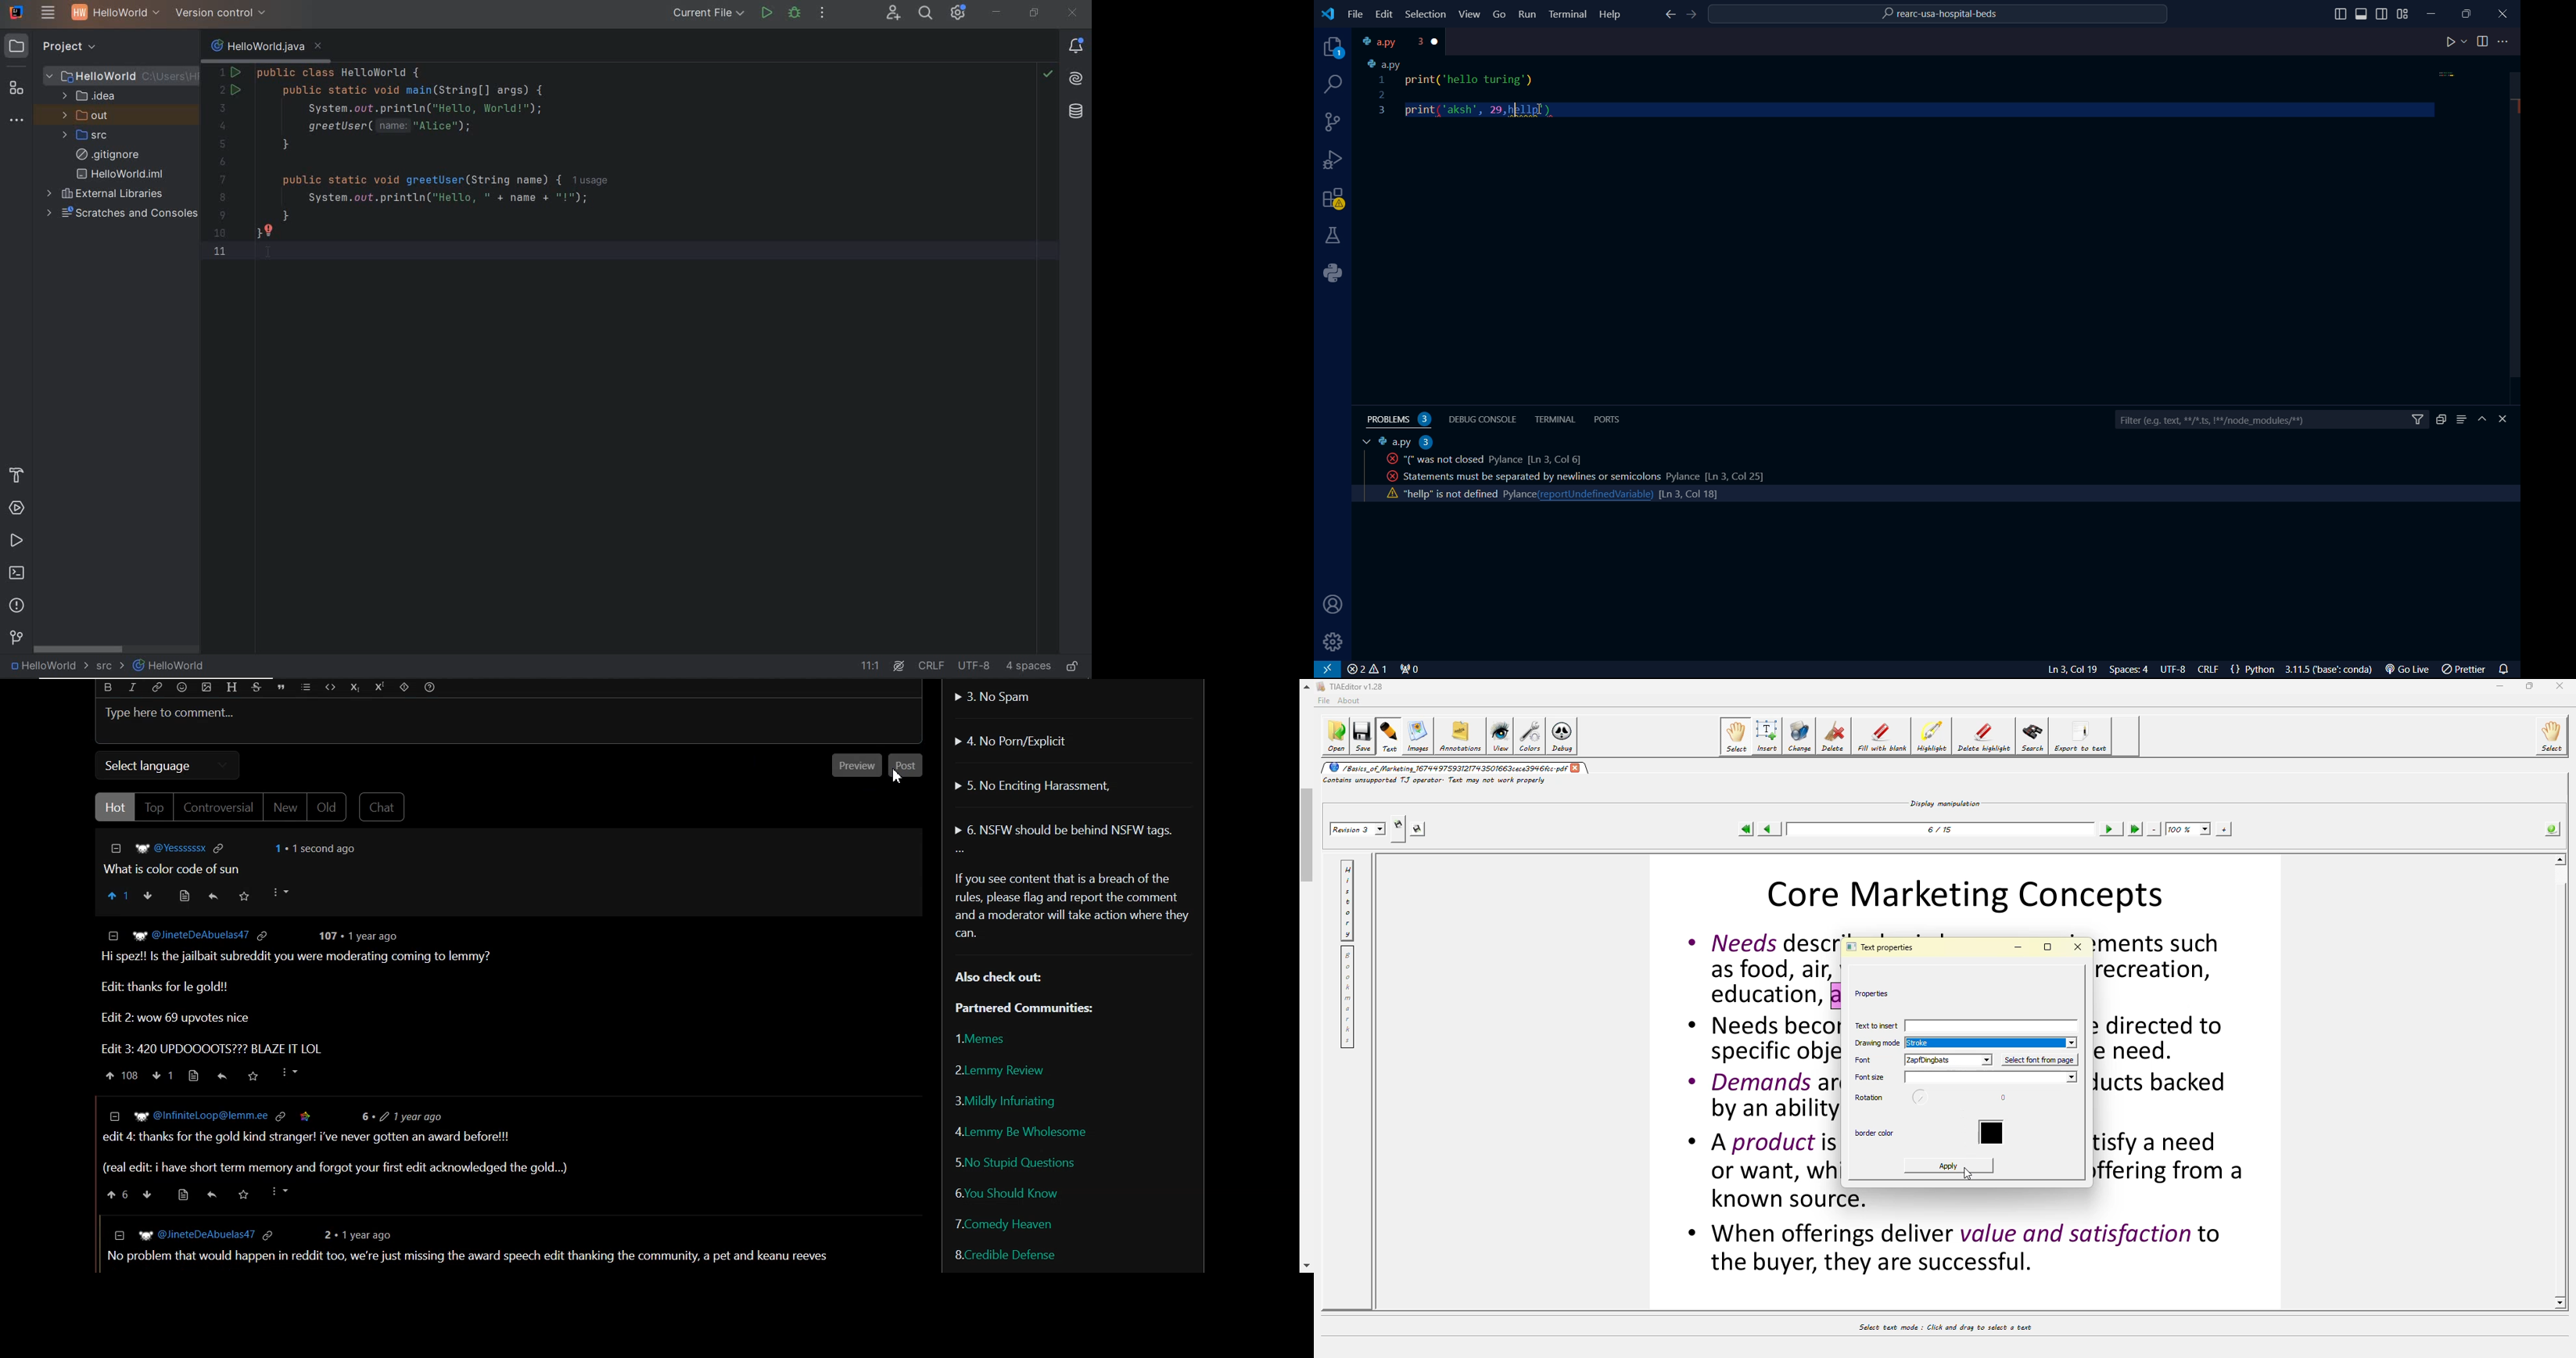 This screenshot has height=1372, width=2576. I want to click on cursor, so click(1530, 113).